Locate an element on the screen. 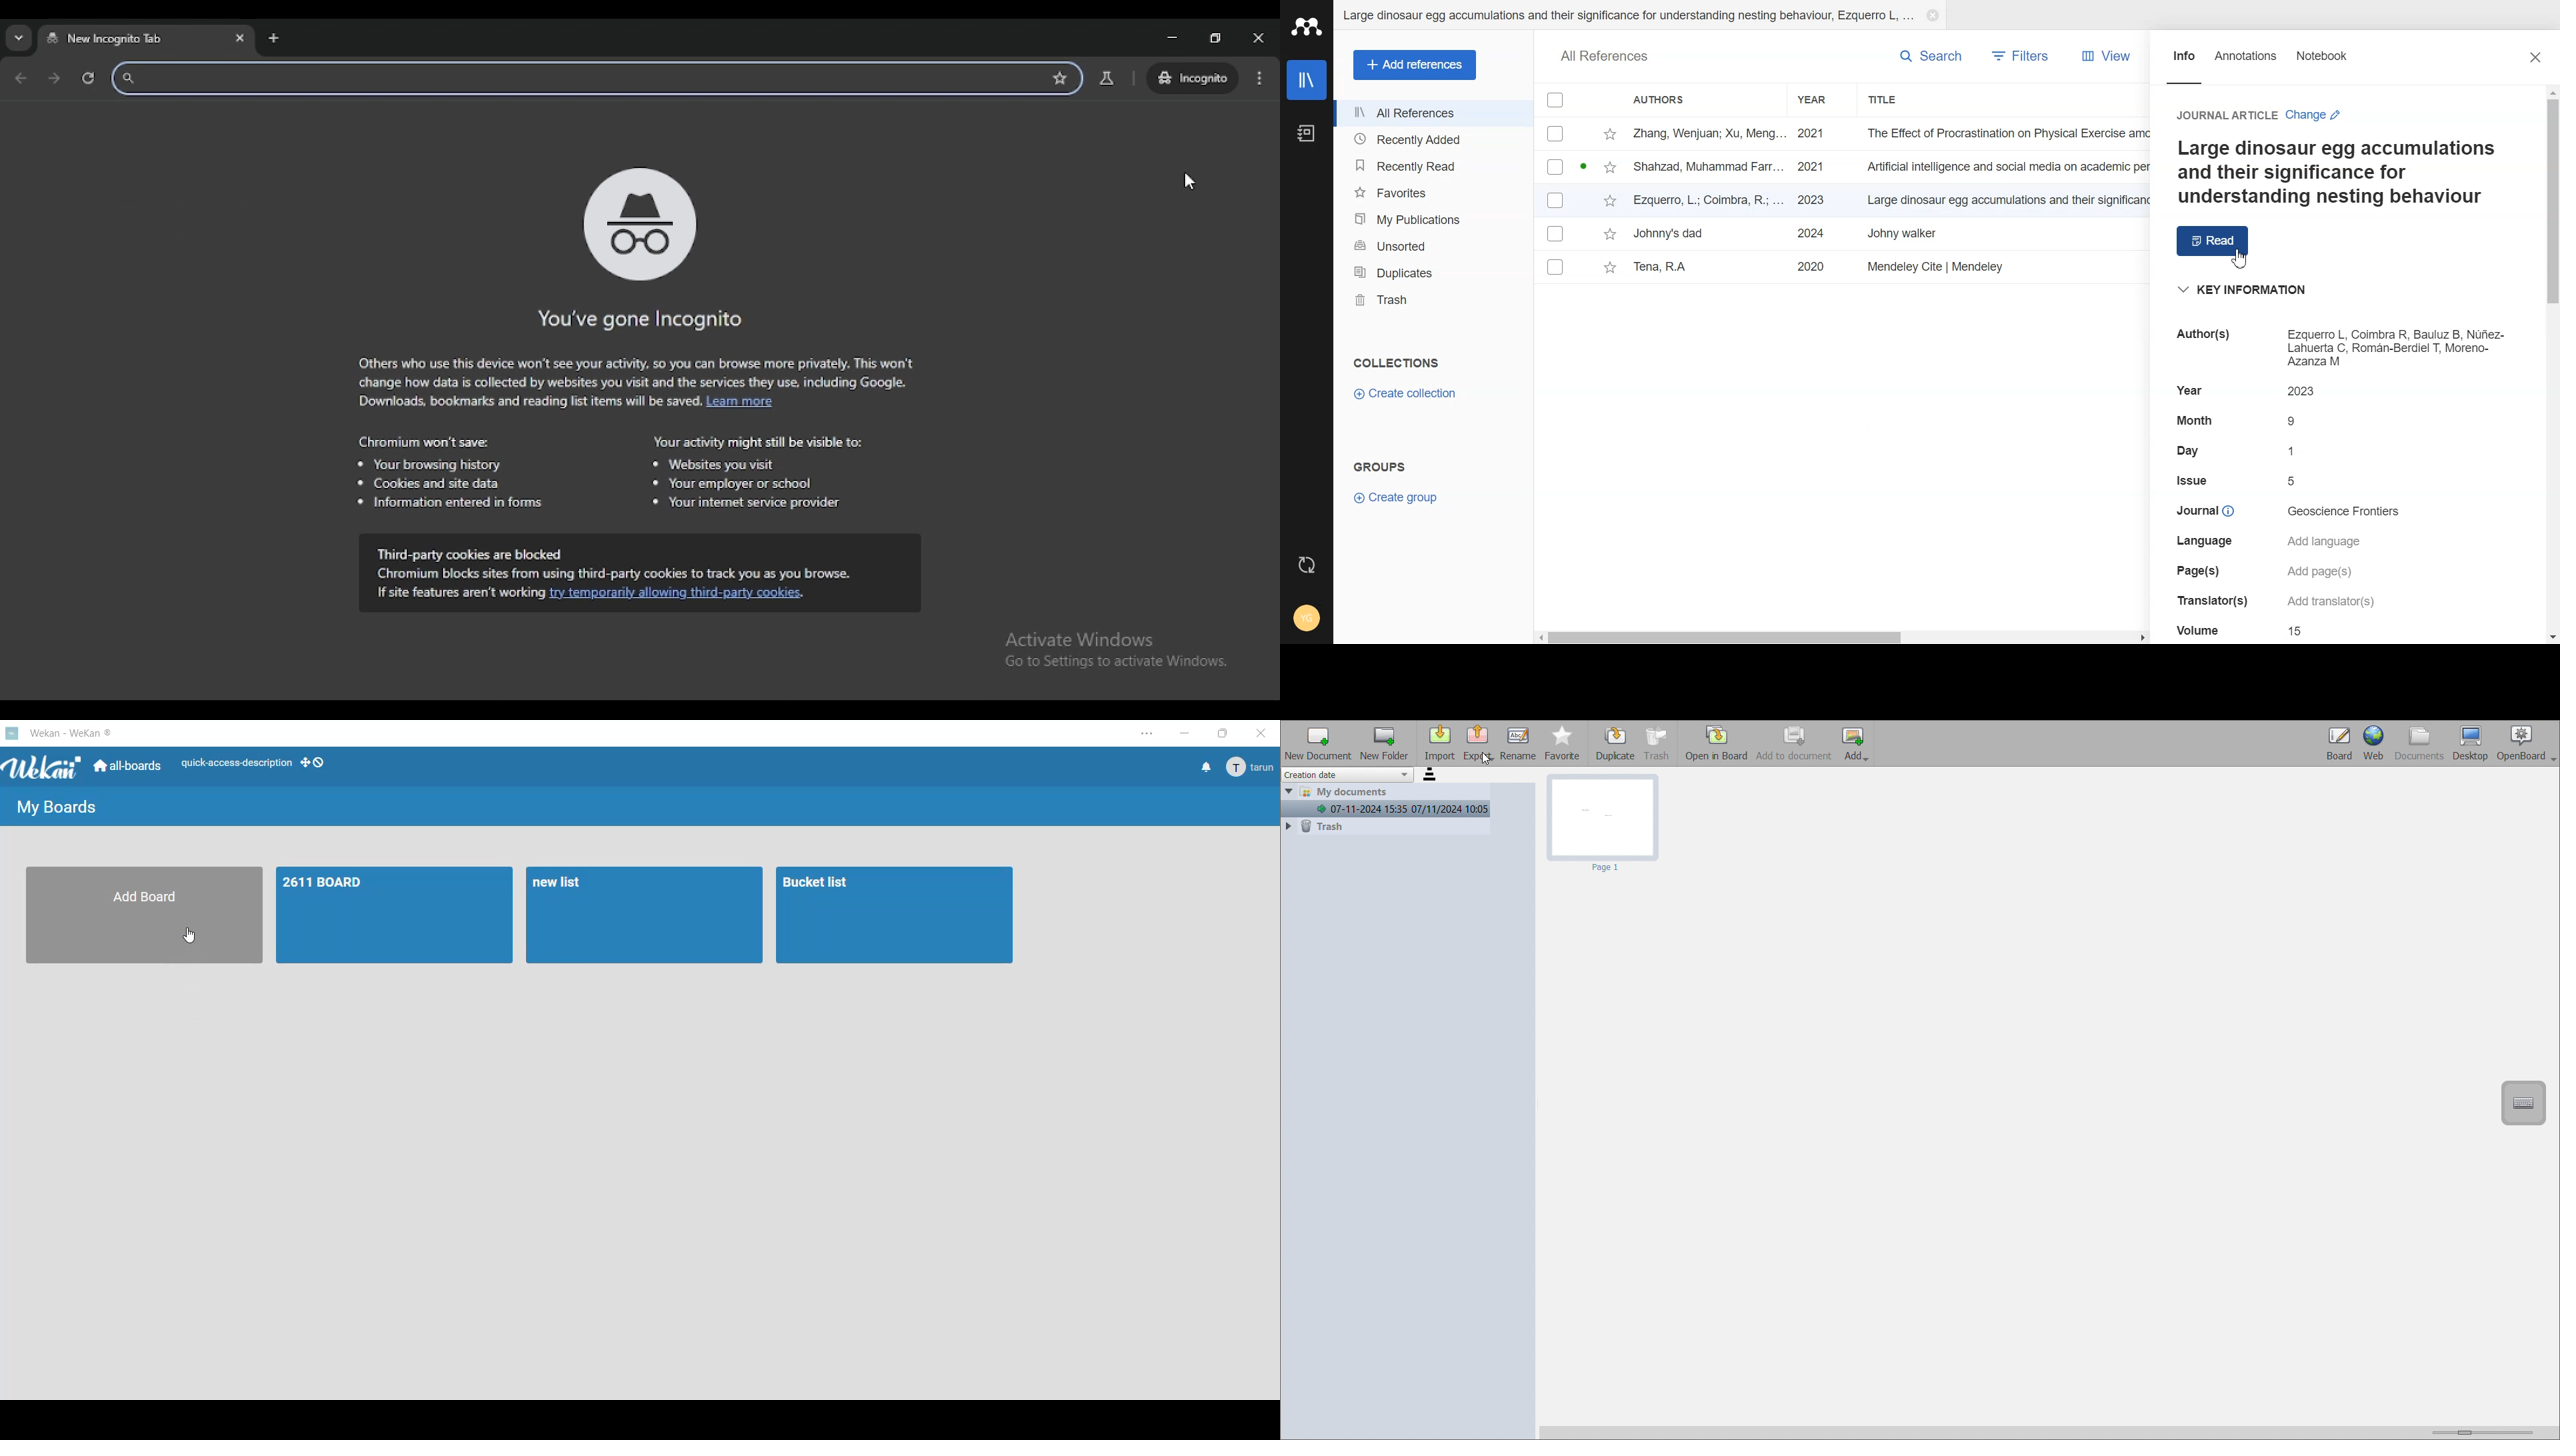 The width and height of the screenshot is (2576, 1456). text is located at coordinates (2328, 541).